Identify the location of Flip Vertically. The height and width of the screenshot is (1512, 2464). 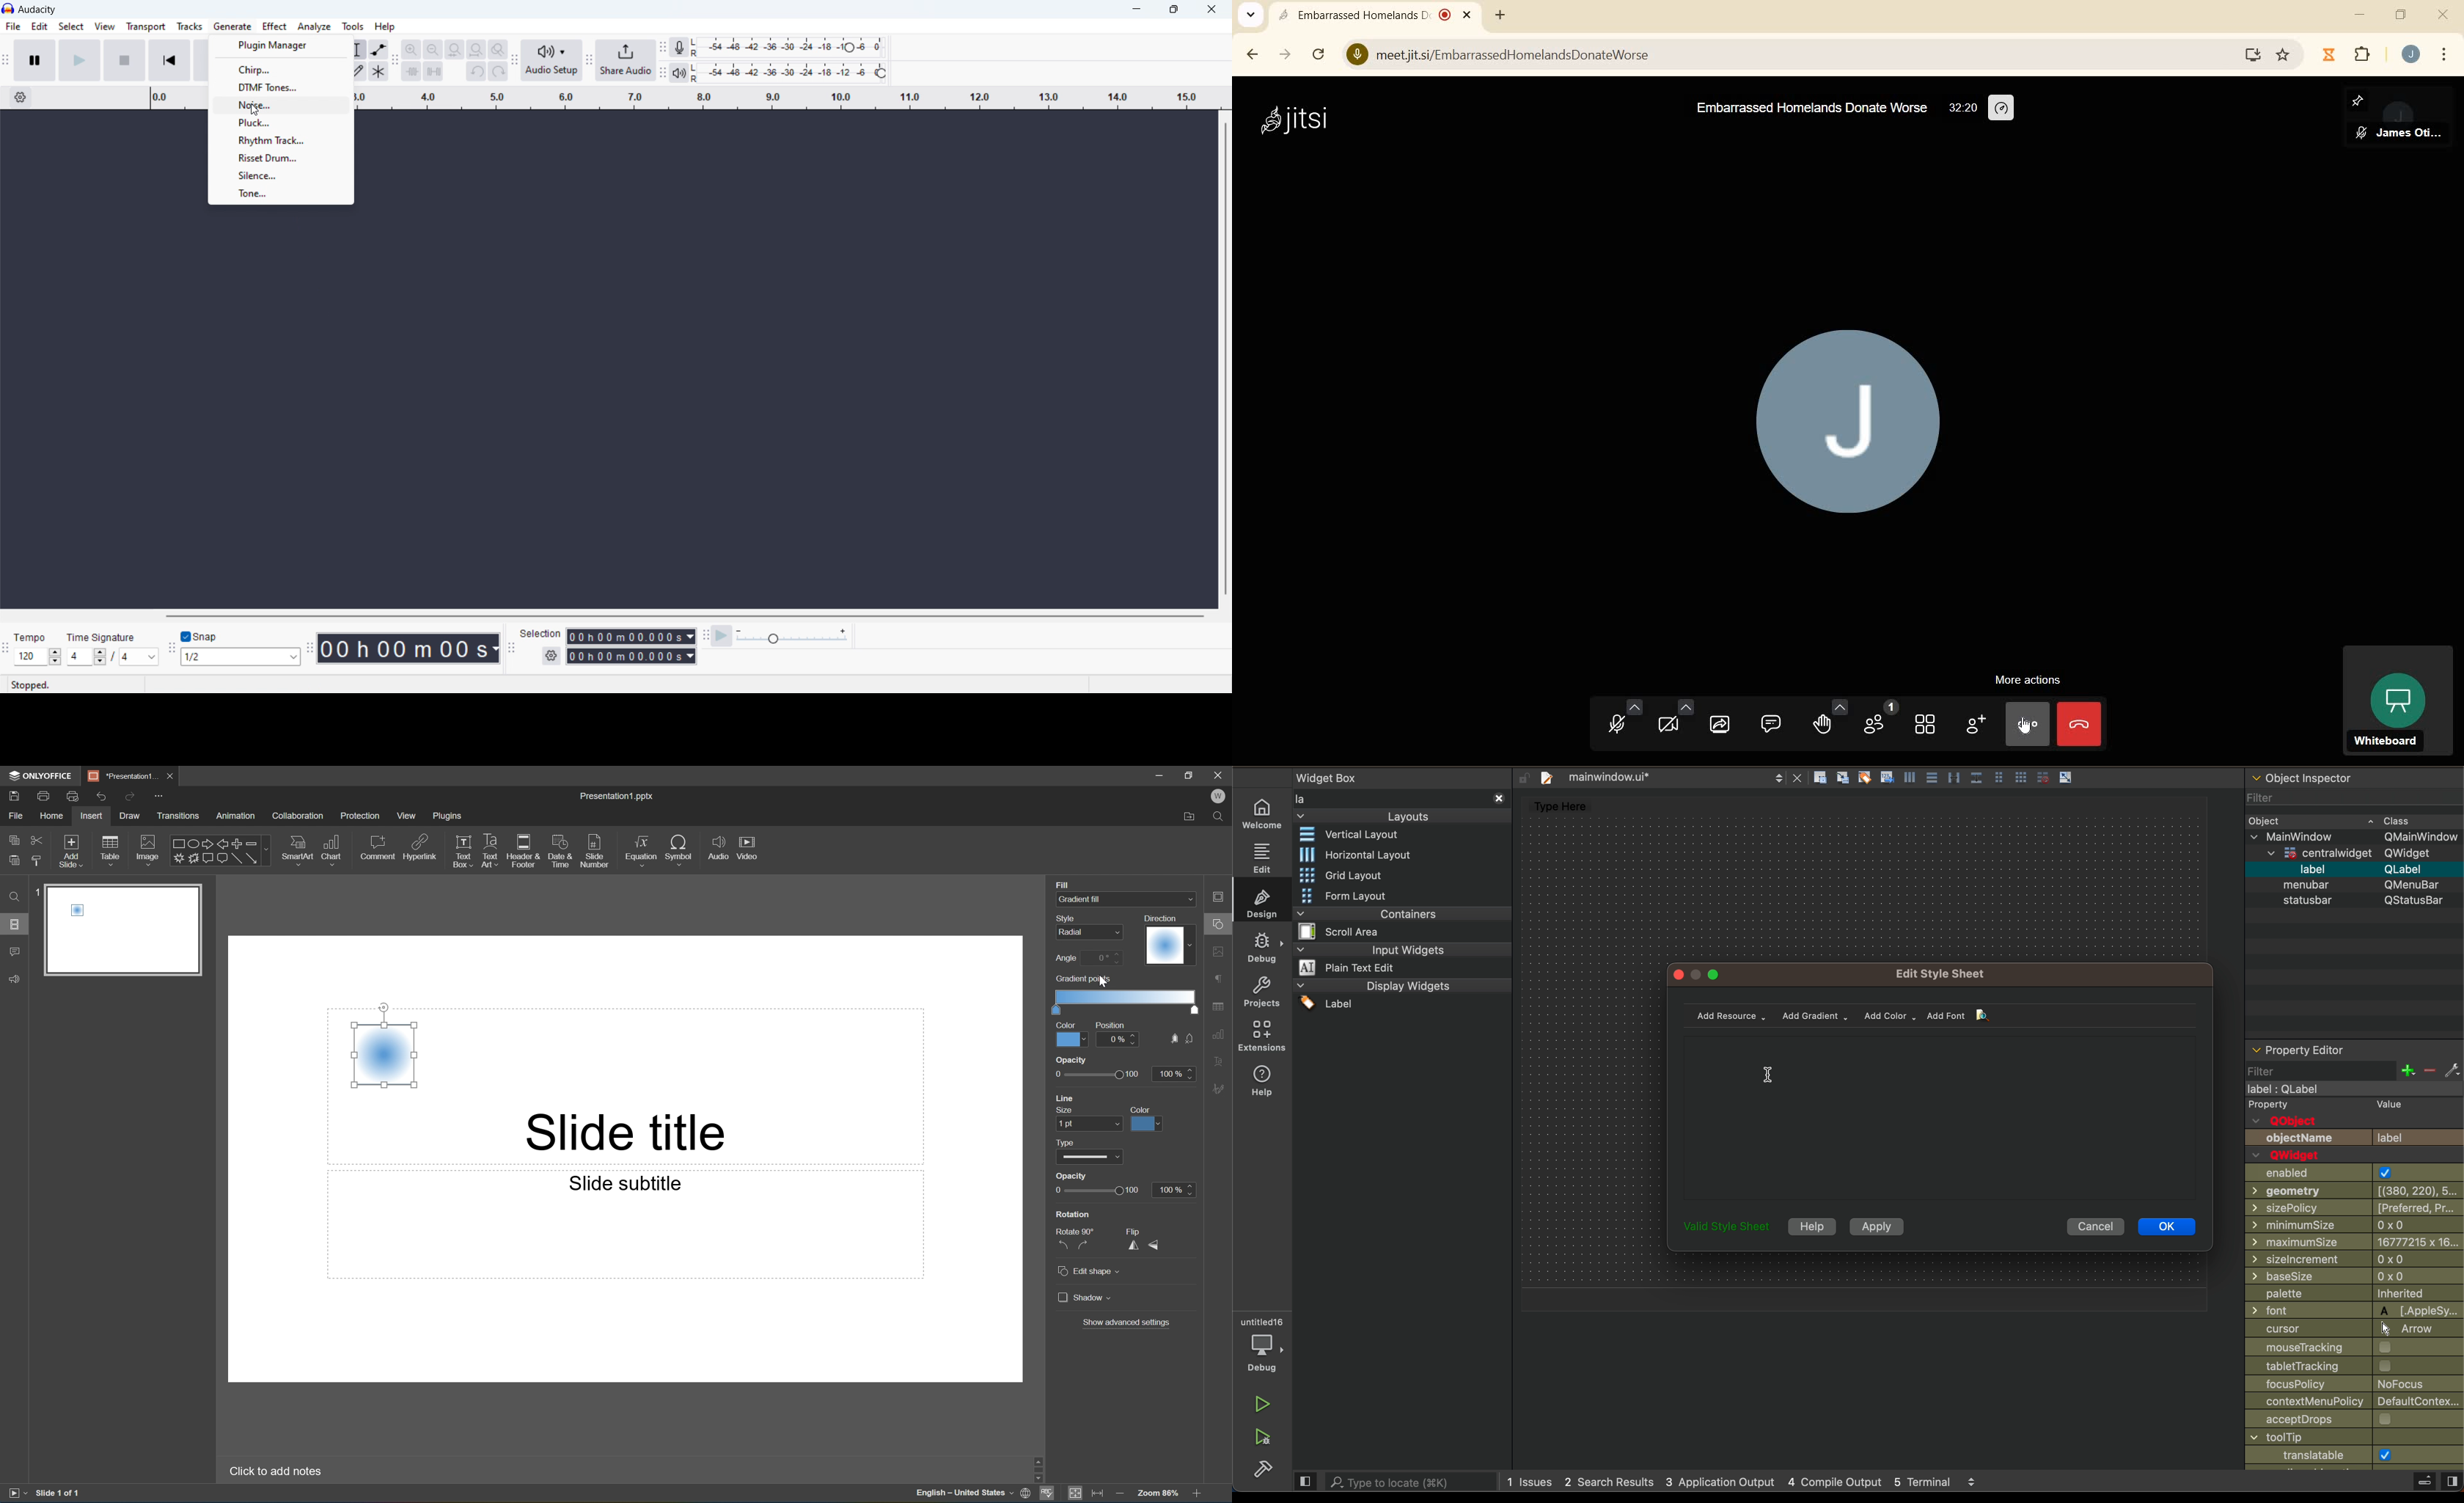
(1155, 1245).